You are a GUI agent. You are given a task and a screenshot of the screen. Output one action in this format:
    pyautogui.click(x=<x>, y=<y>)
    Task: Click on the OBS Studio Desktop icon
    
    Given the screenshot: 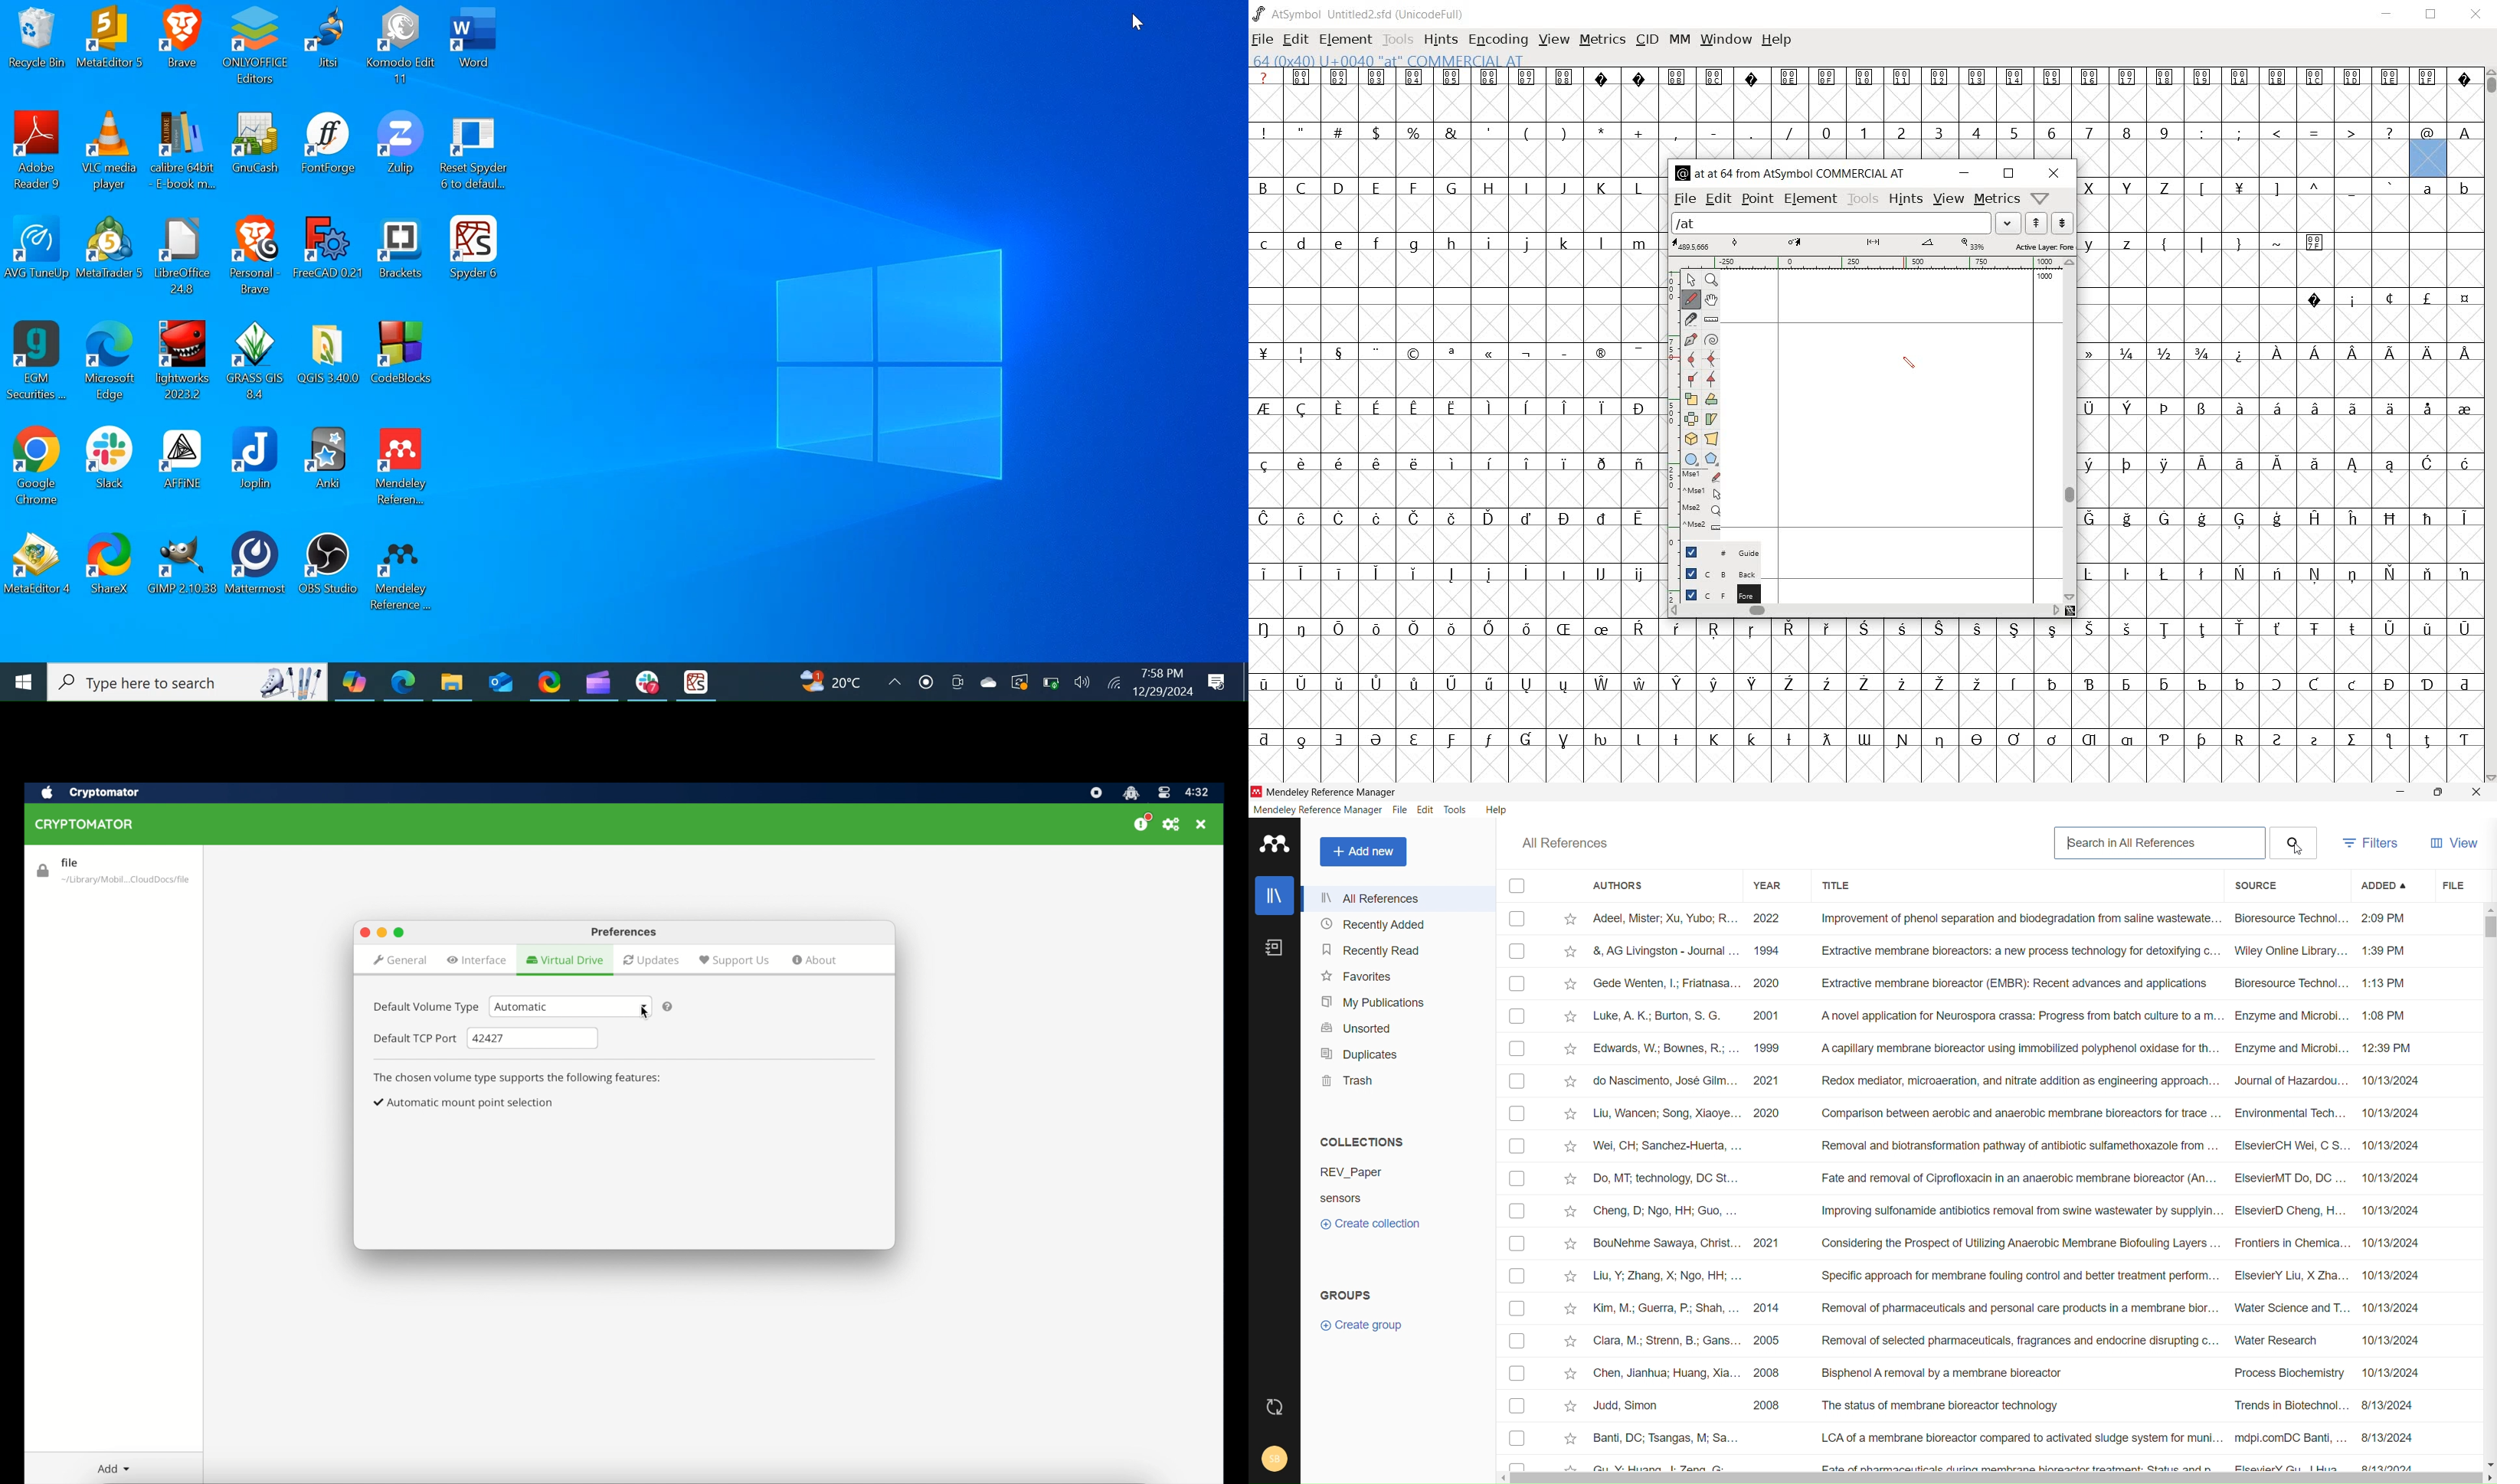 What is the action you would take?
    pyautogui.click(x=327, y=569)
    